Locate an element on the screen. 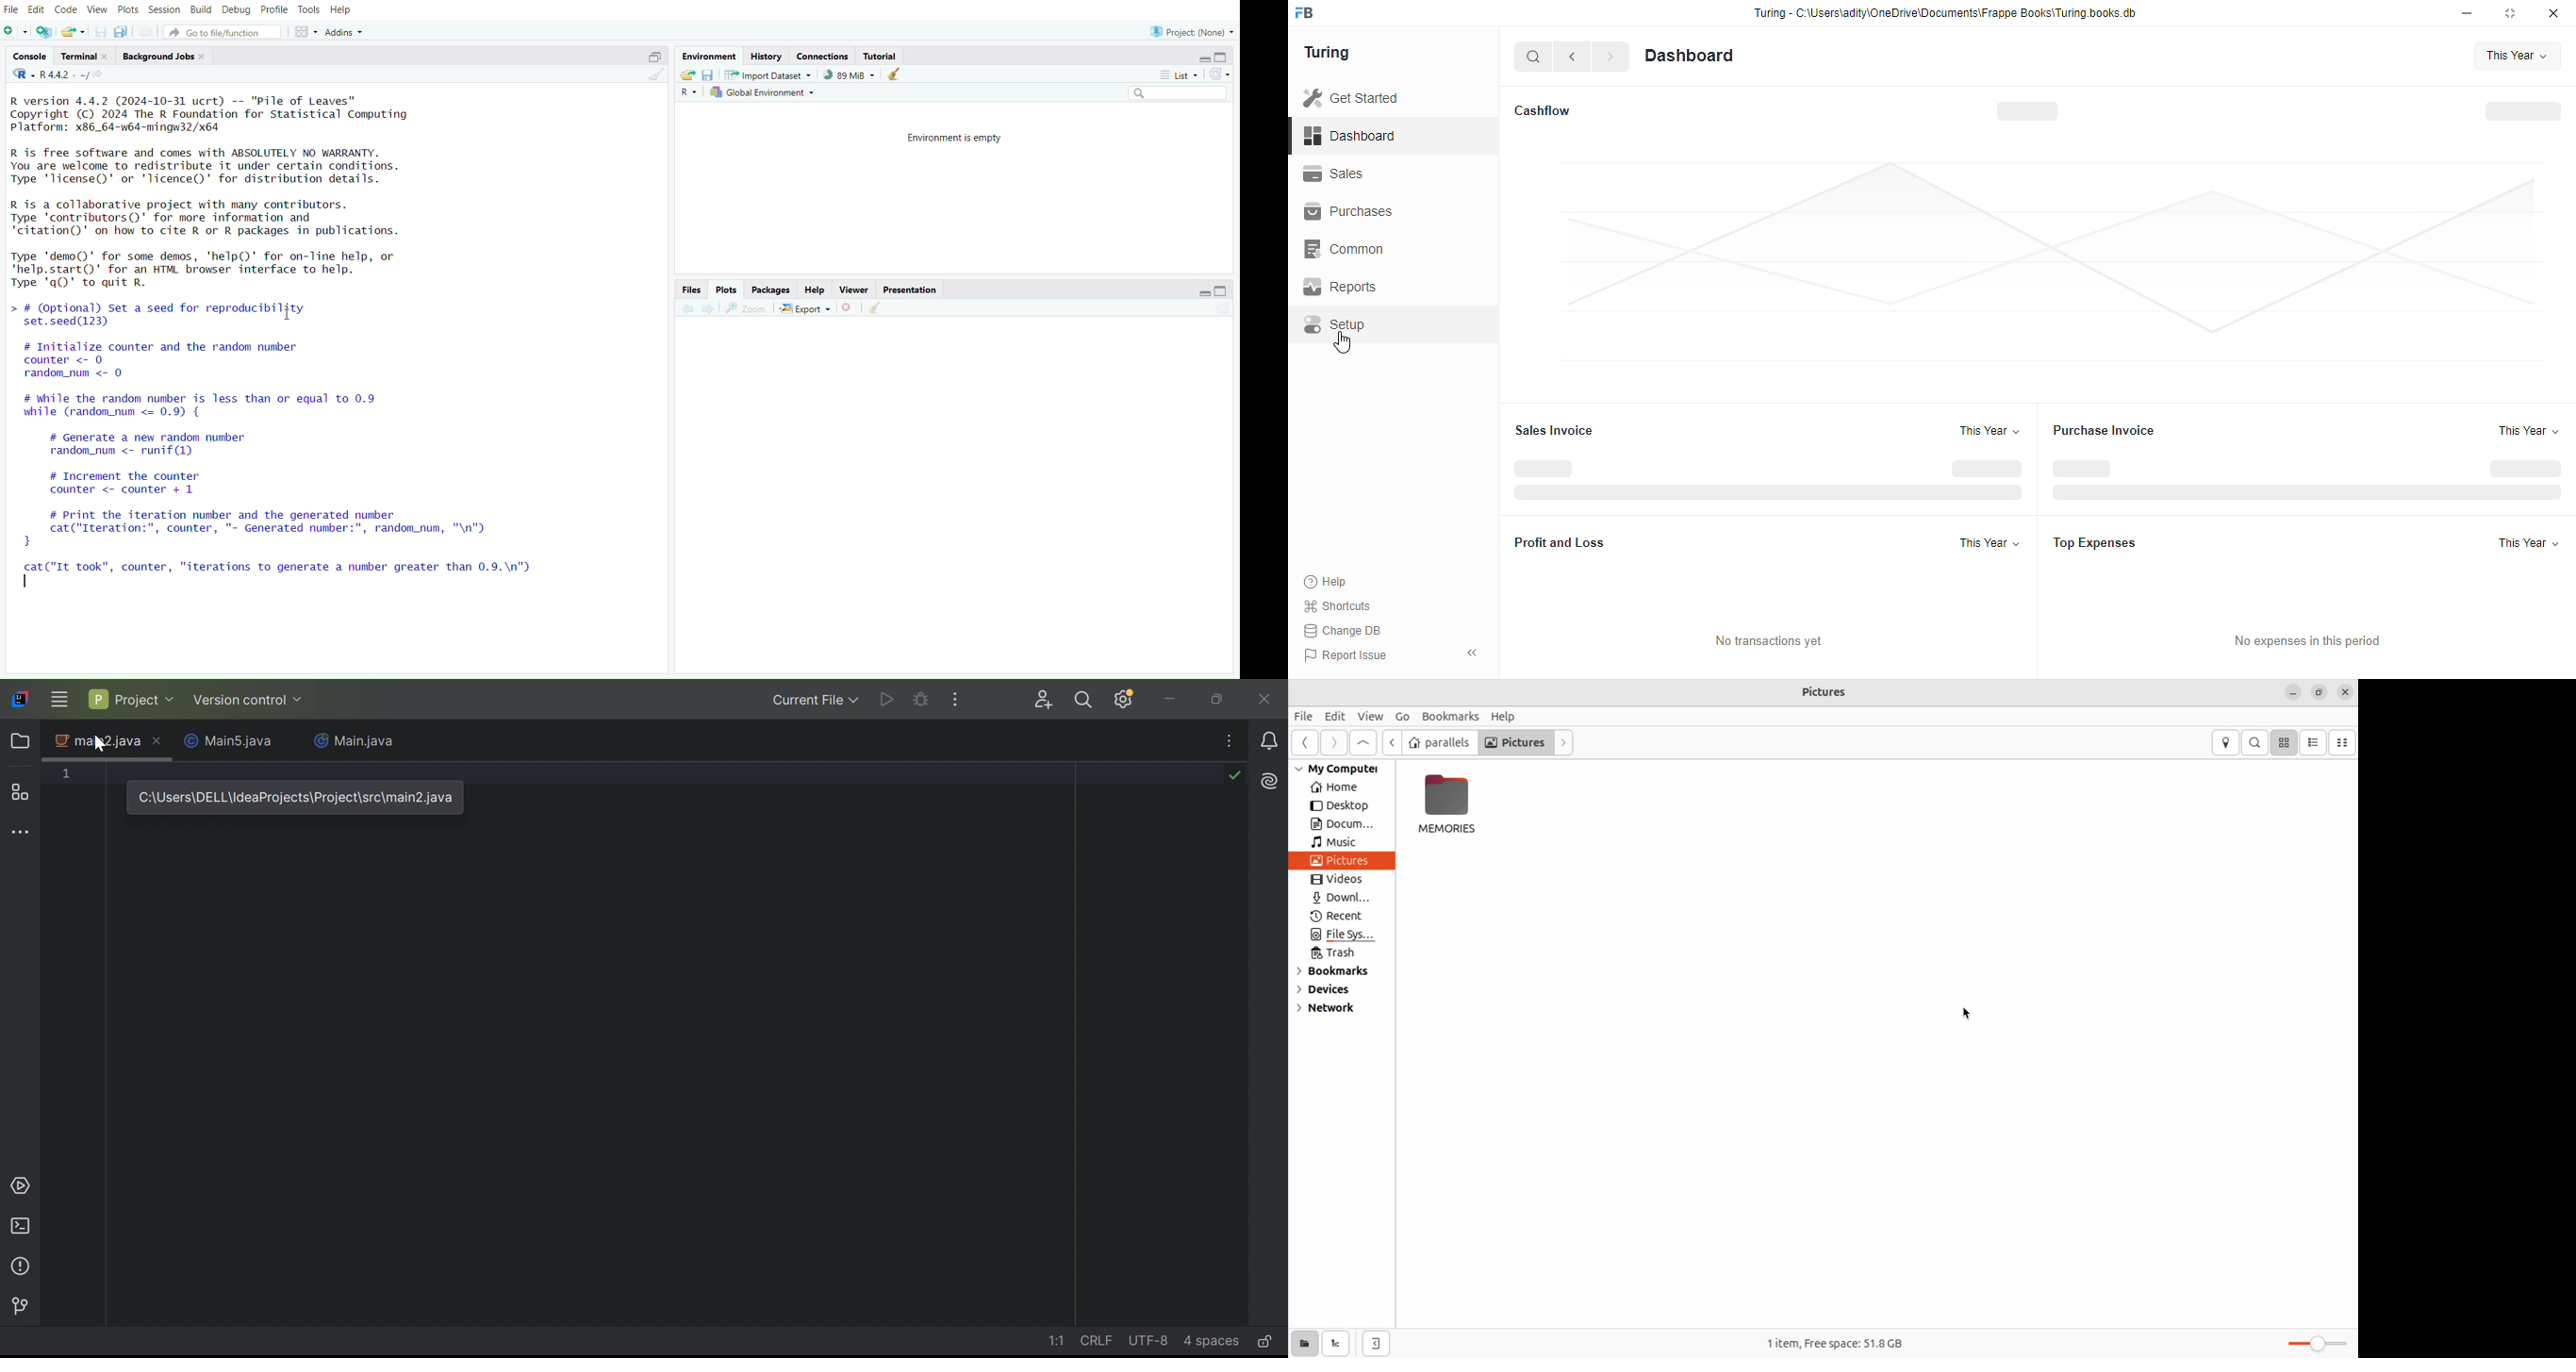  Background Jobs is located at coordinates (162, 56).